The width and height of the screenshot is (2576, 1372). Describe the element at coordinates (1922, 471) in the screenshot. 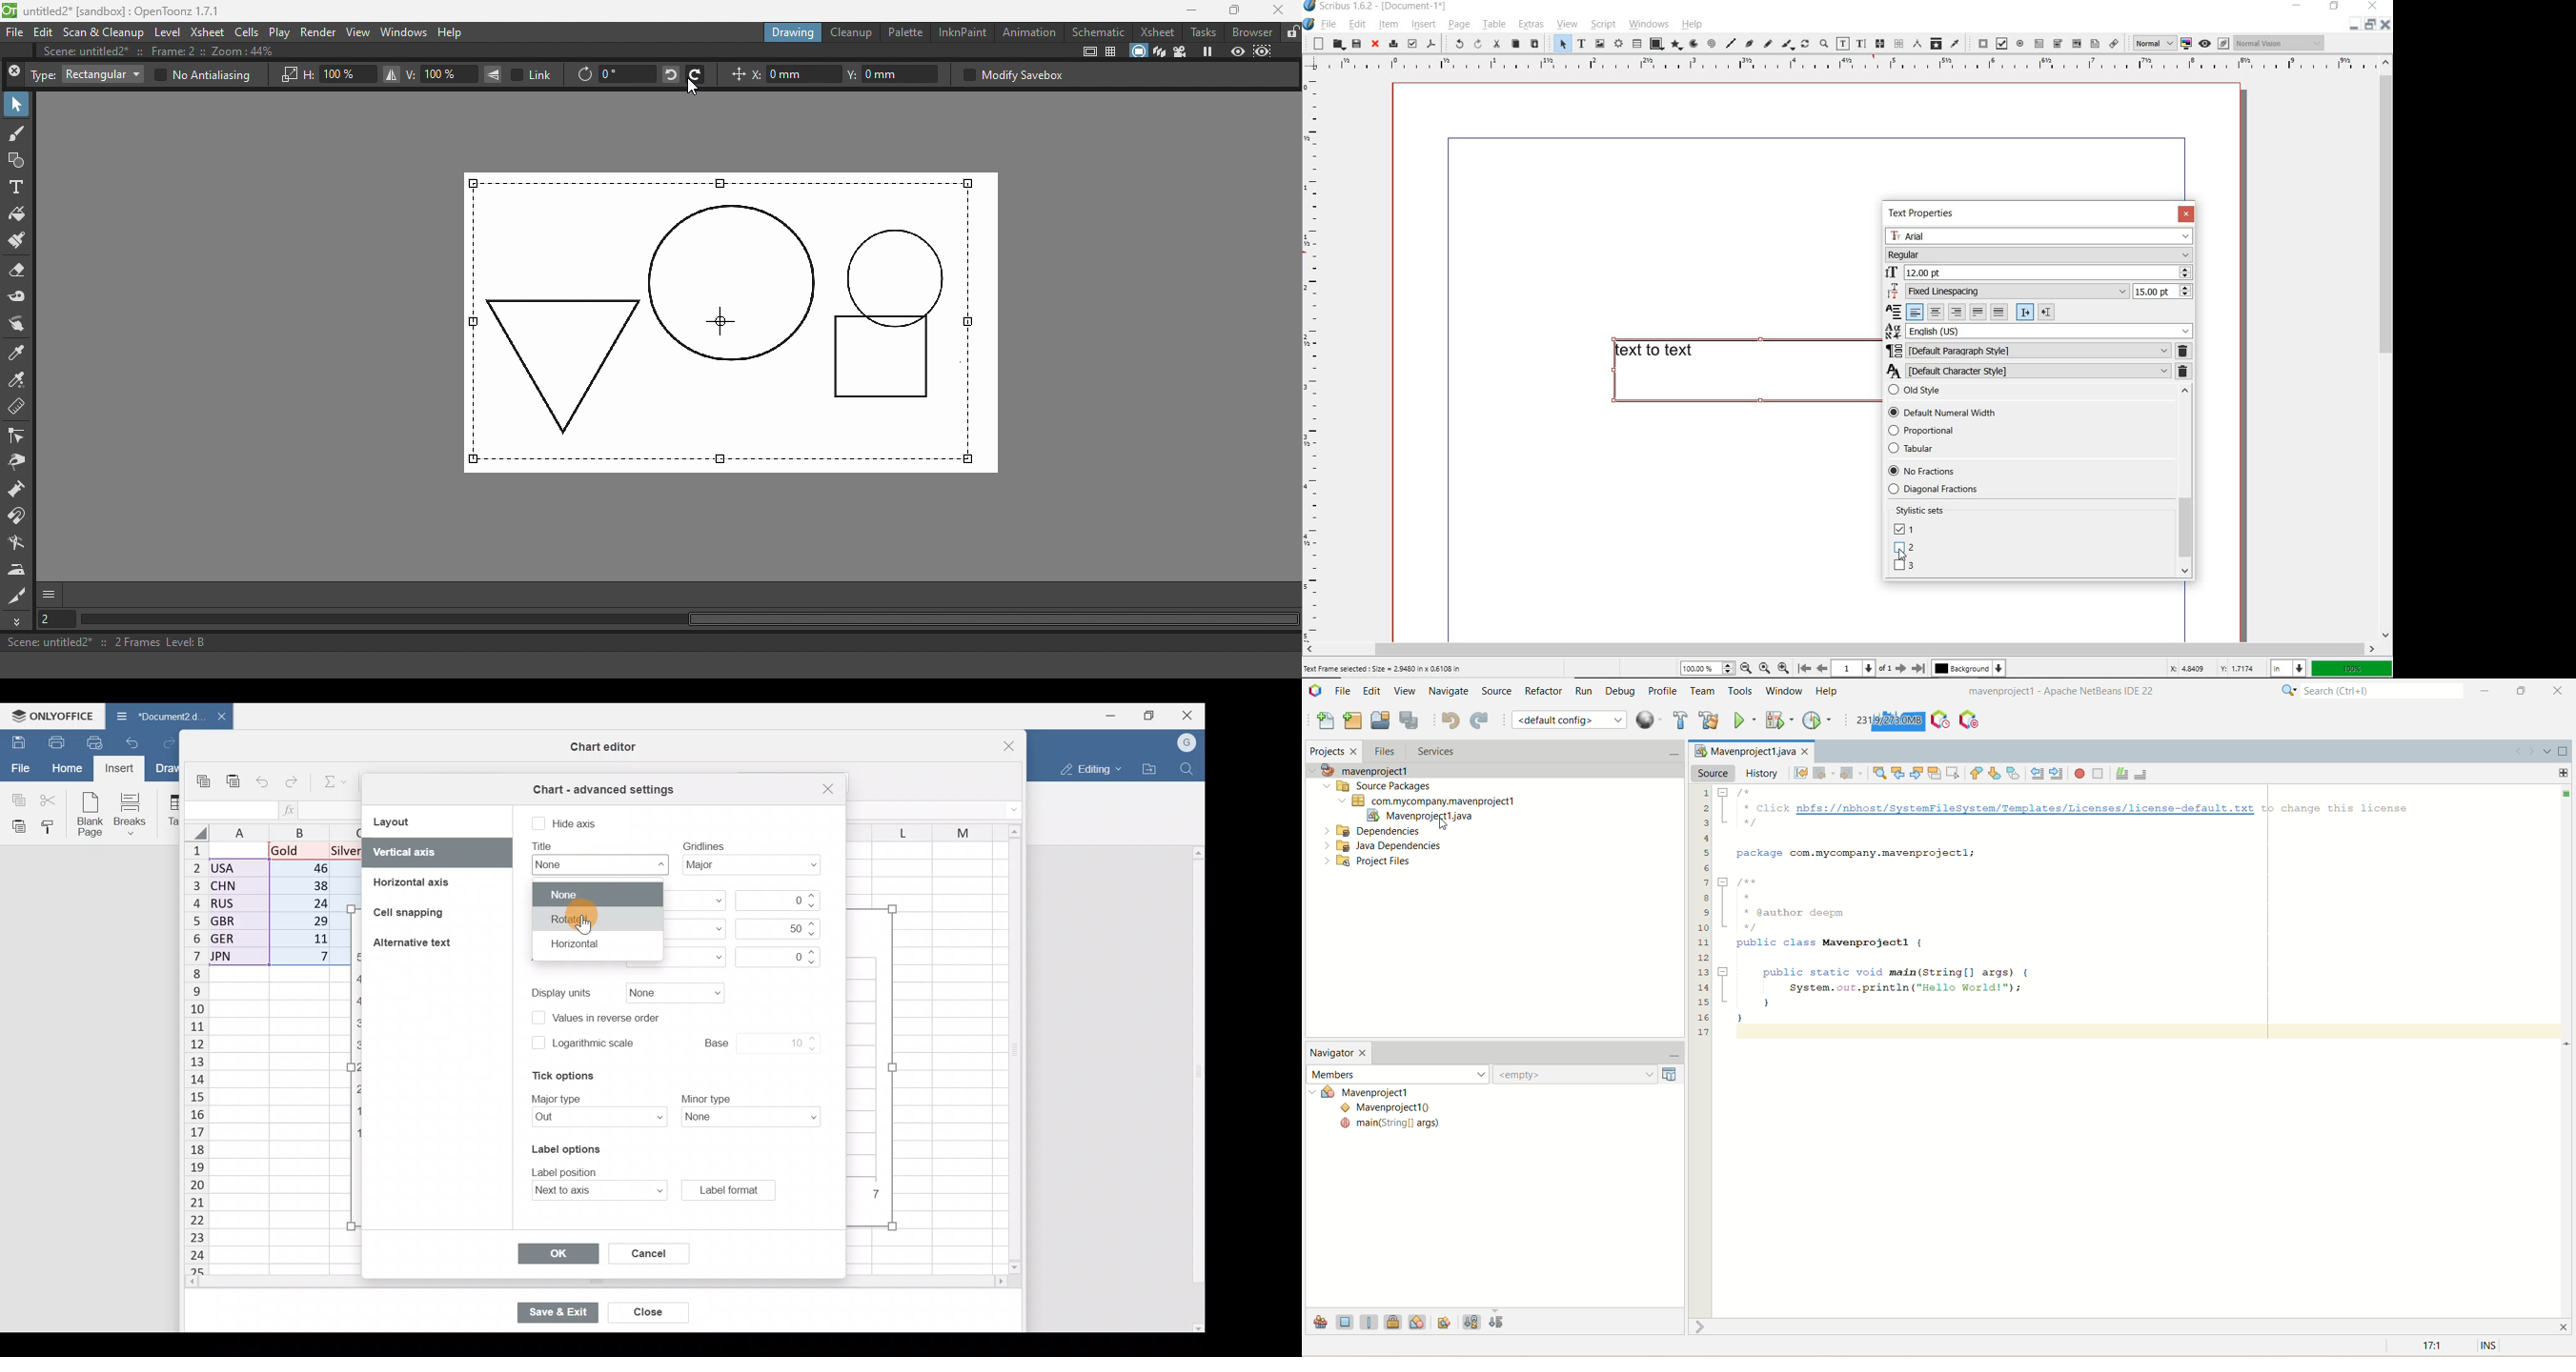

I see `No Fractions` at that location.